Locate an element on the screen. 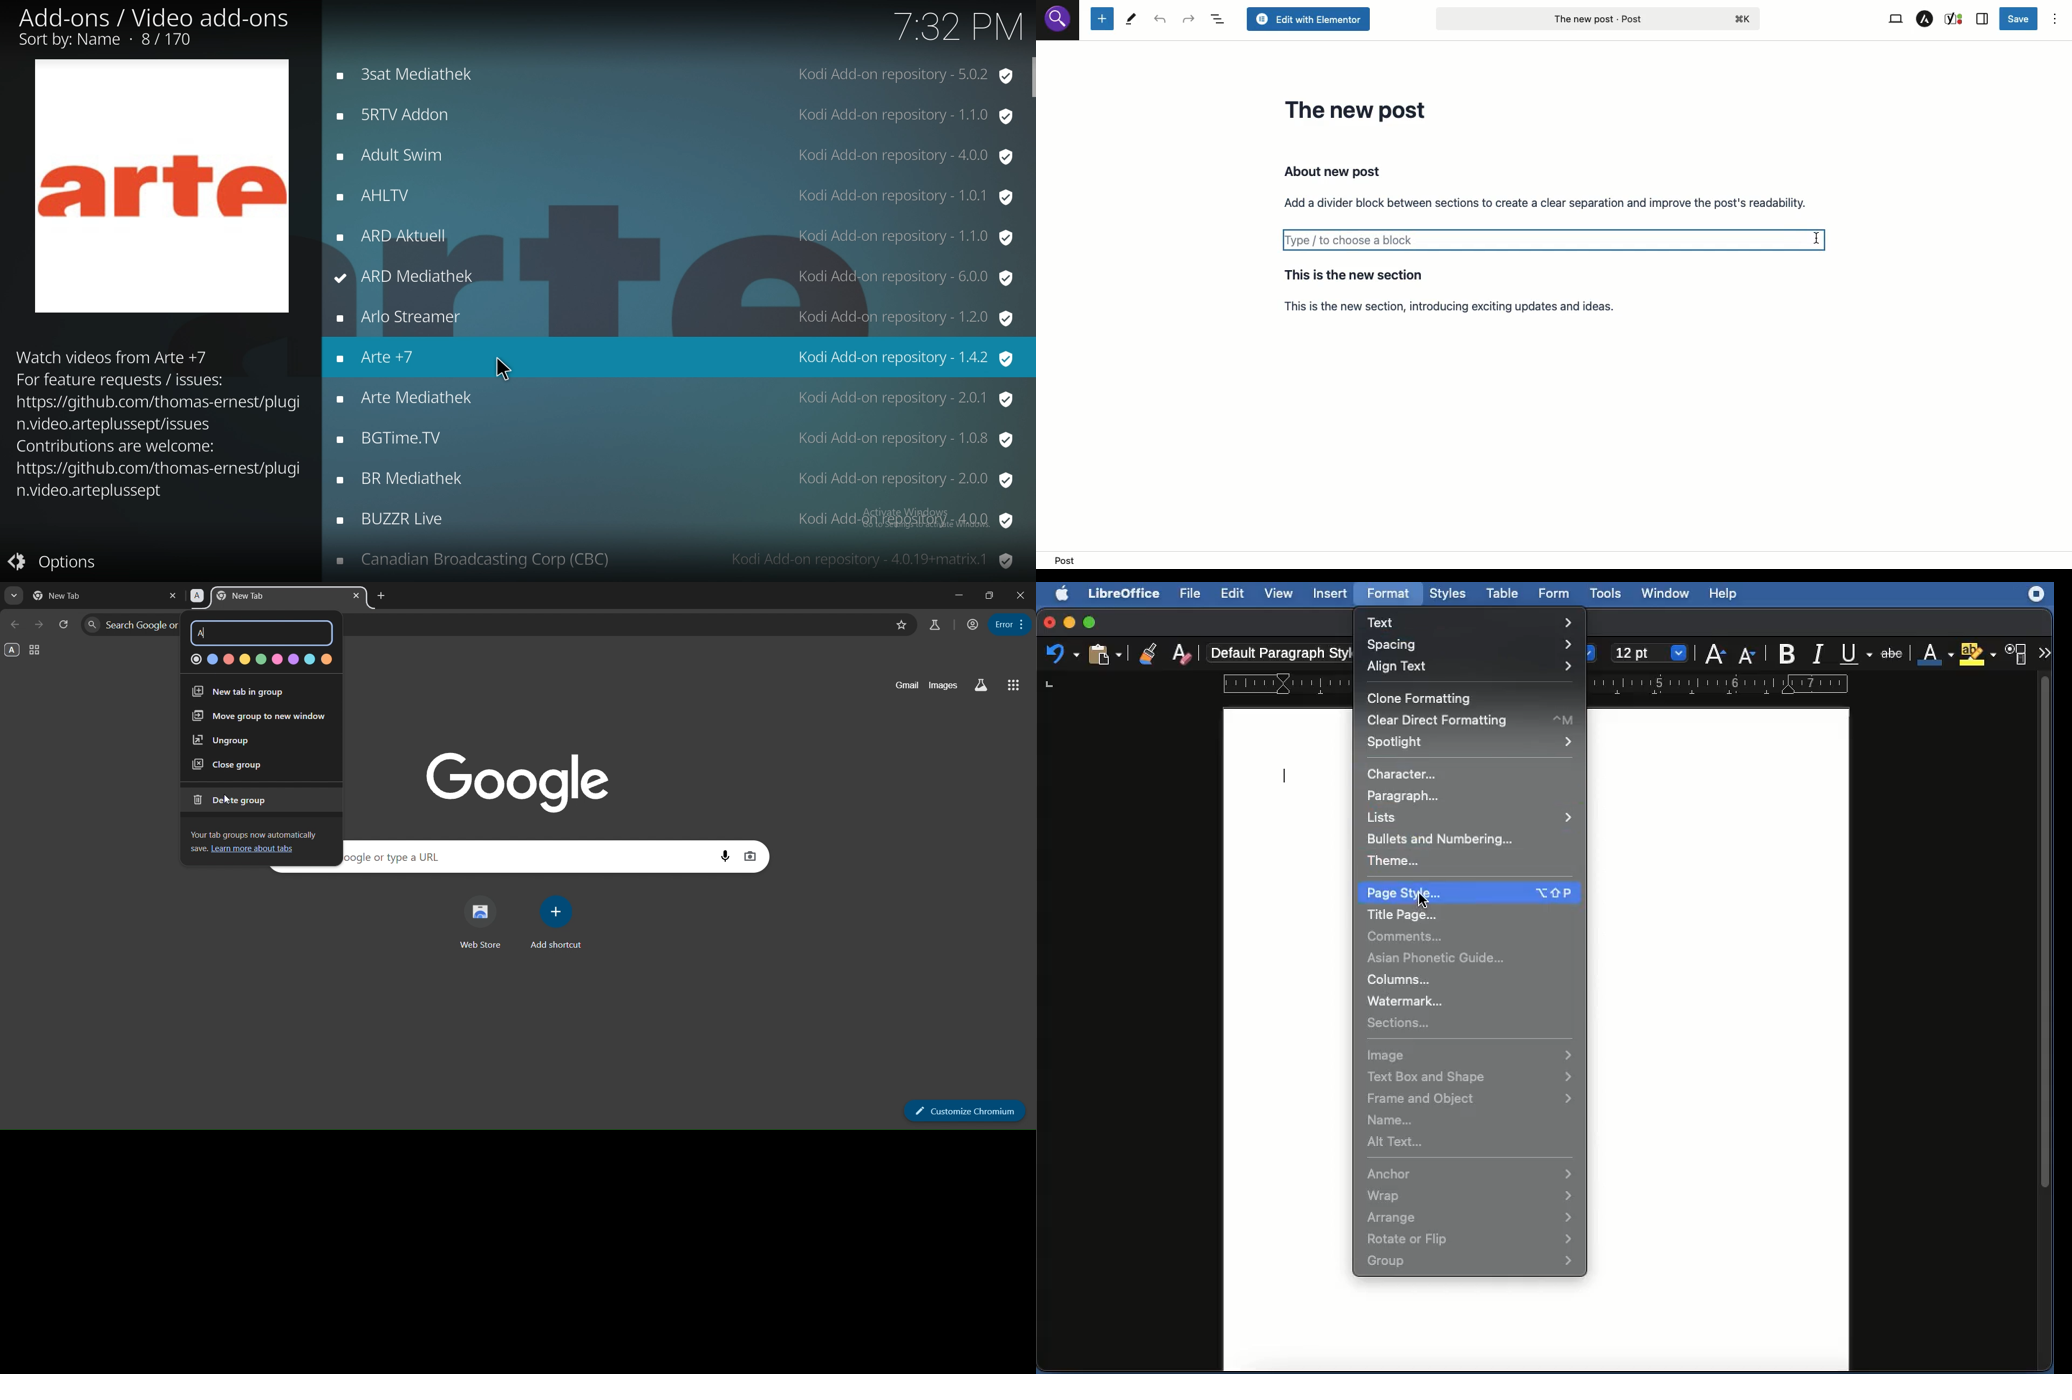 The height and width of the screenshot is (1400, 2072). Styles is located at coordinates (1449, 594).